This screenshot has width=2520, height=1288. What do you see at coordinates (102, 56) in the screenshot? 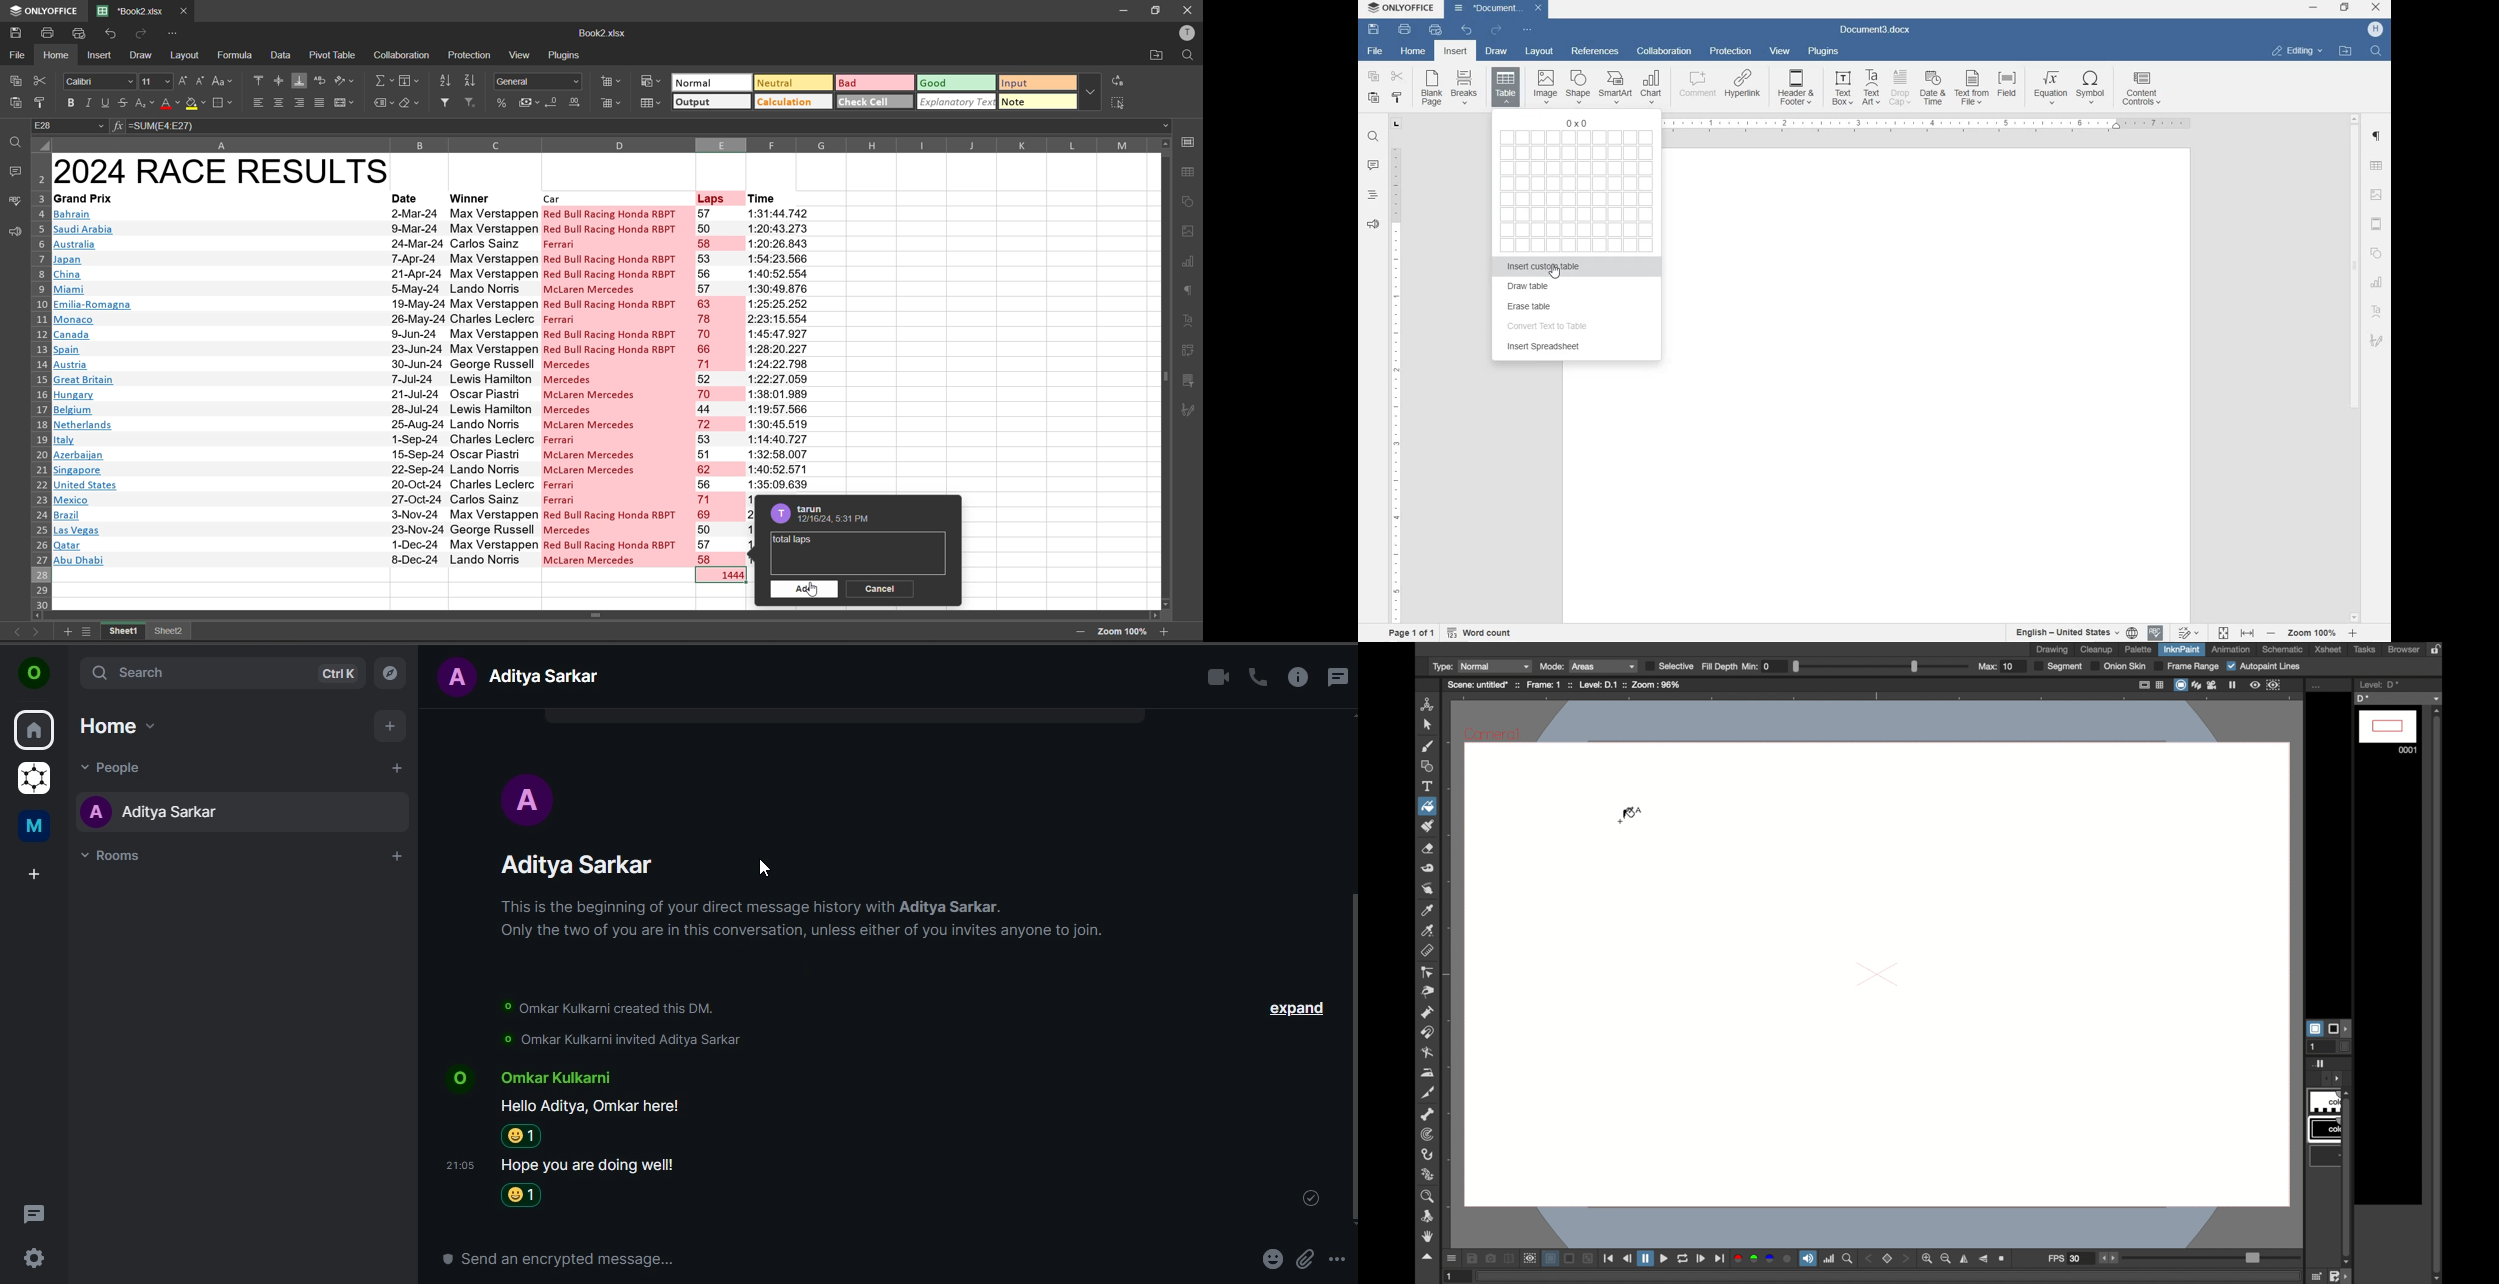
I see `insert` at bounding box center [102, 56].